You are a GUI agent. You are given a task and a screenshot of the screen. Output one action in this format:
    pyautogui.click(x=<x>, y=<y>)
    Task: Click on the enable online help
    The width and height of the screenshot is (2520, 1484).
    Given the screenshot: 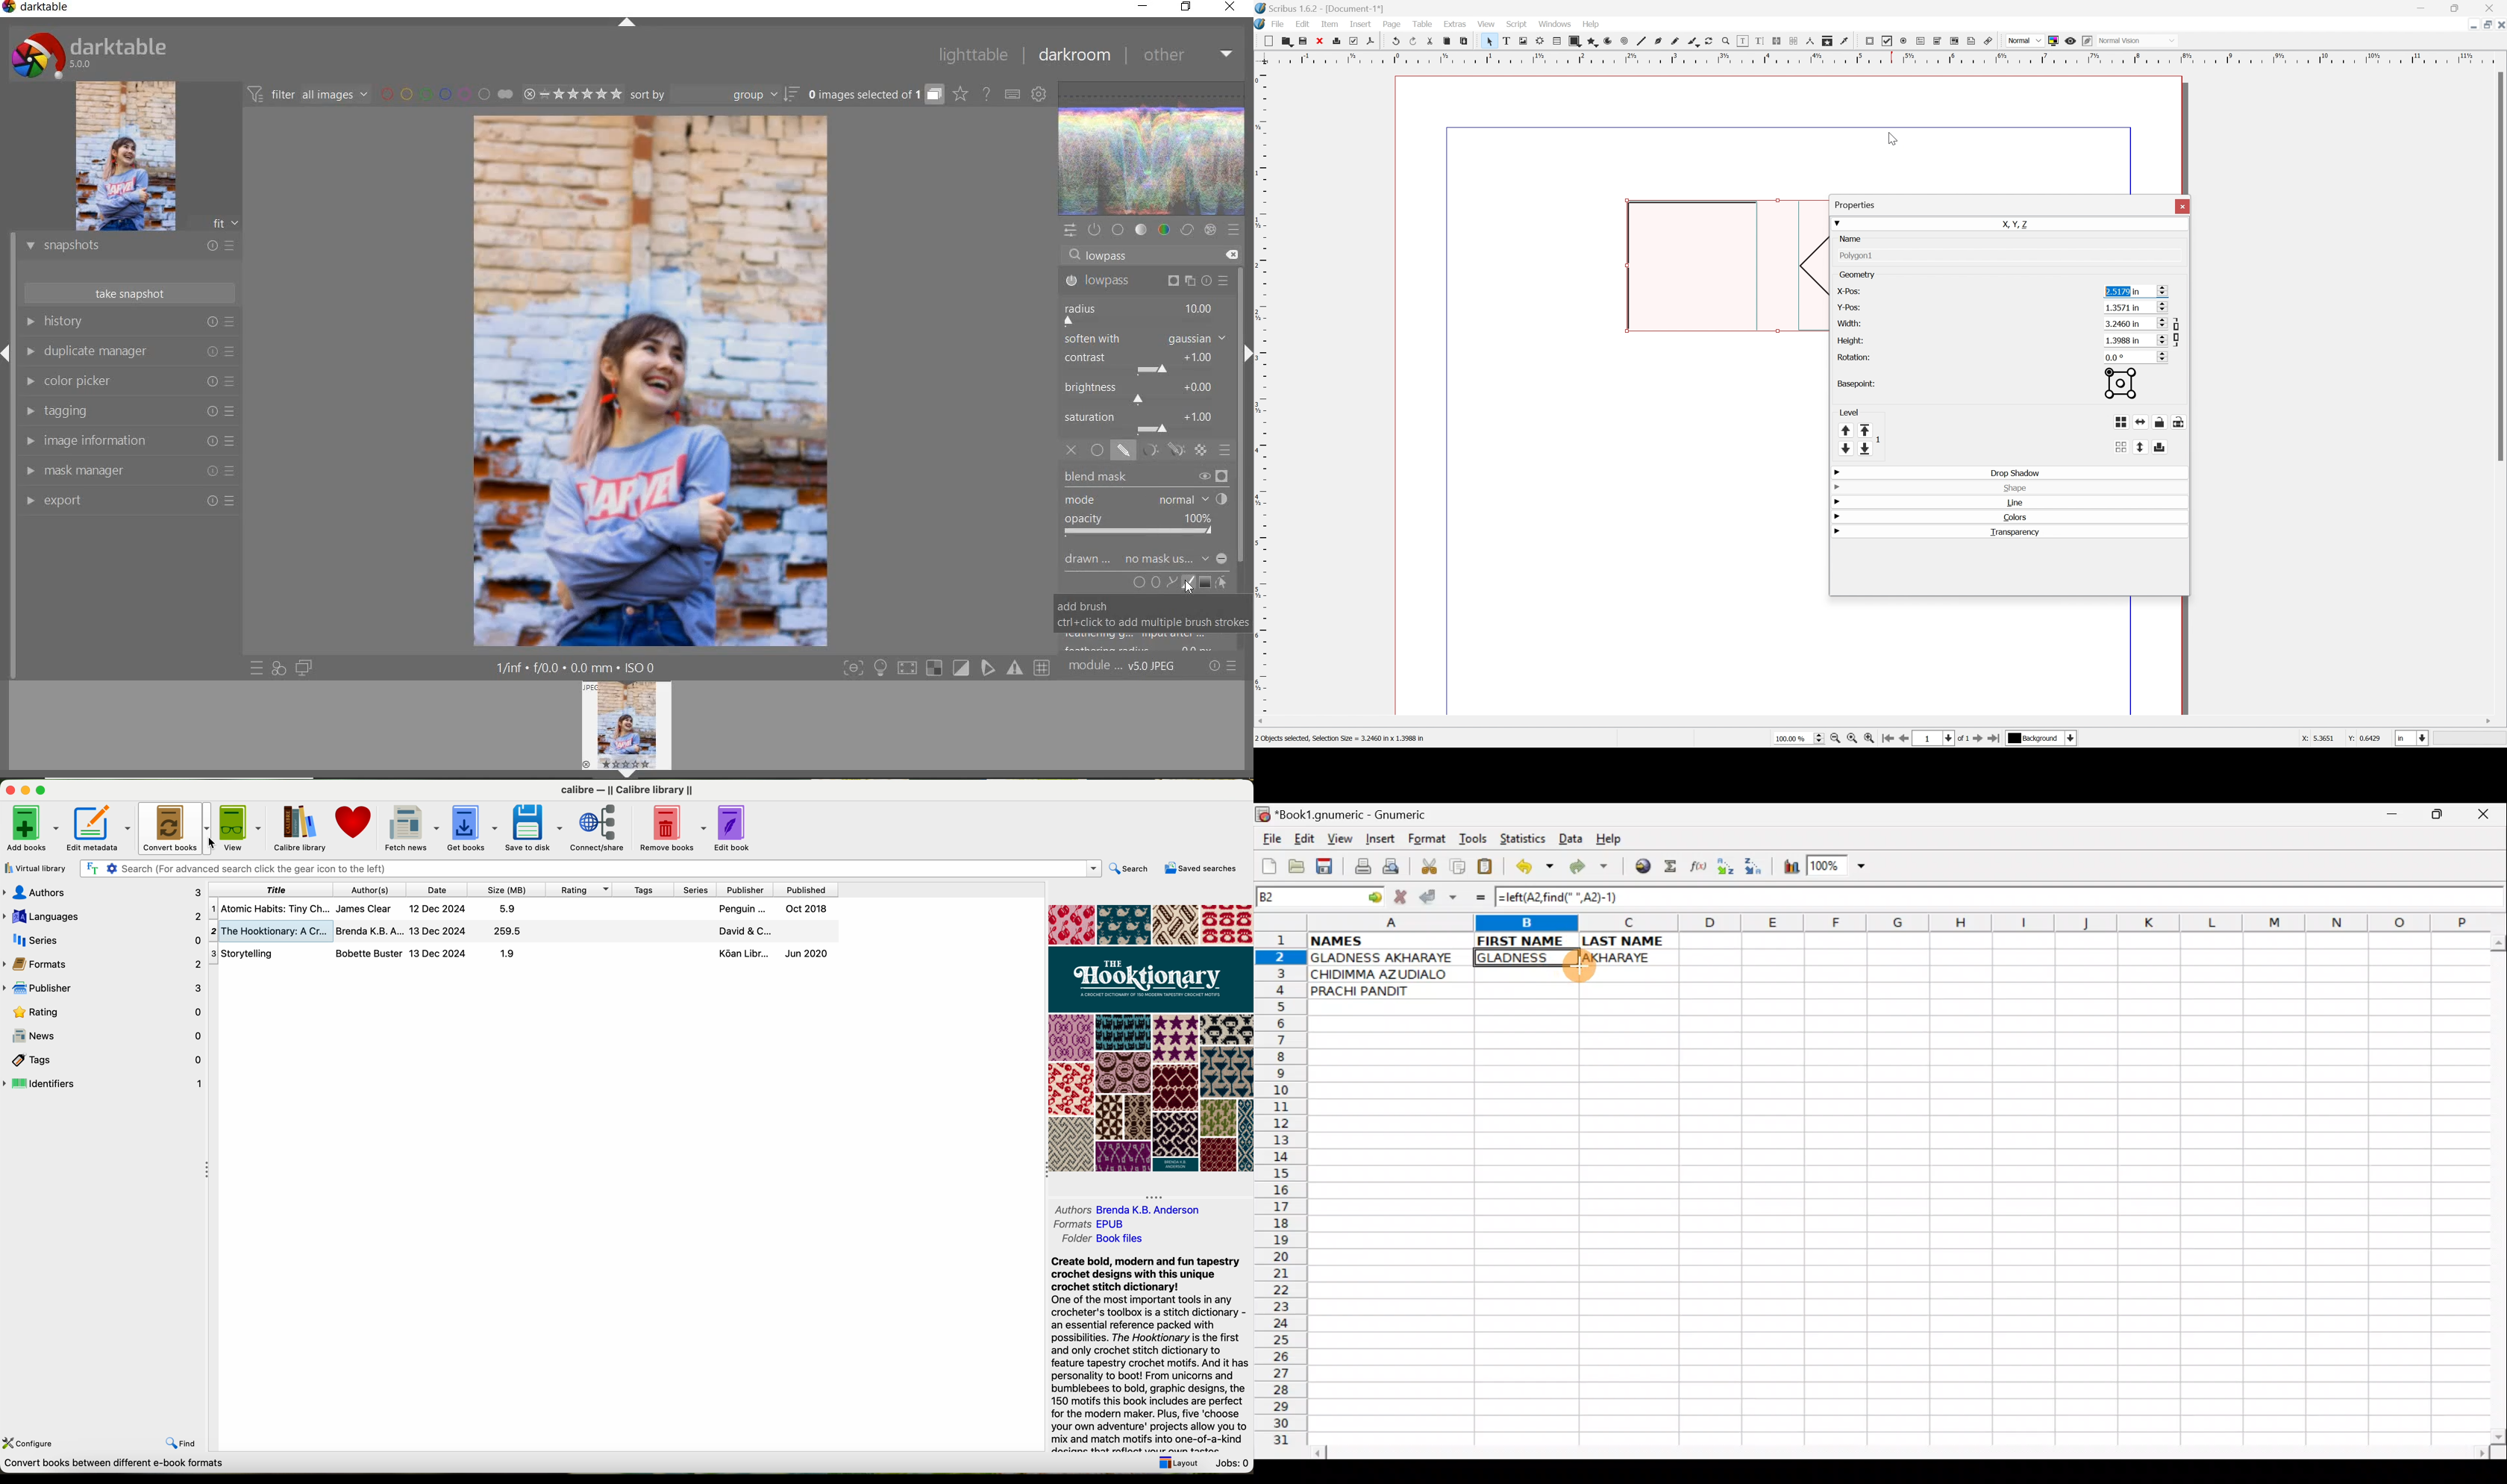 What is the action you would take?
    pyautogui.click(x=987, y=93)
    